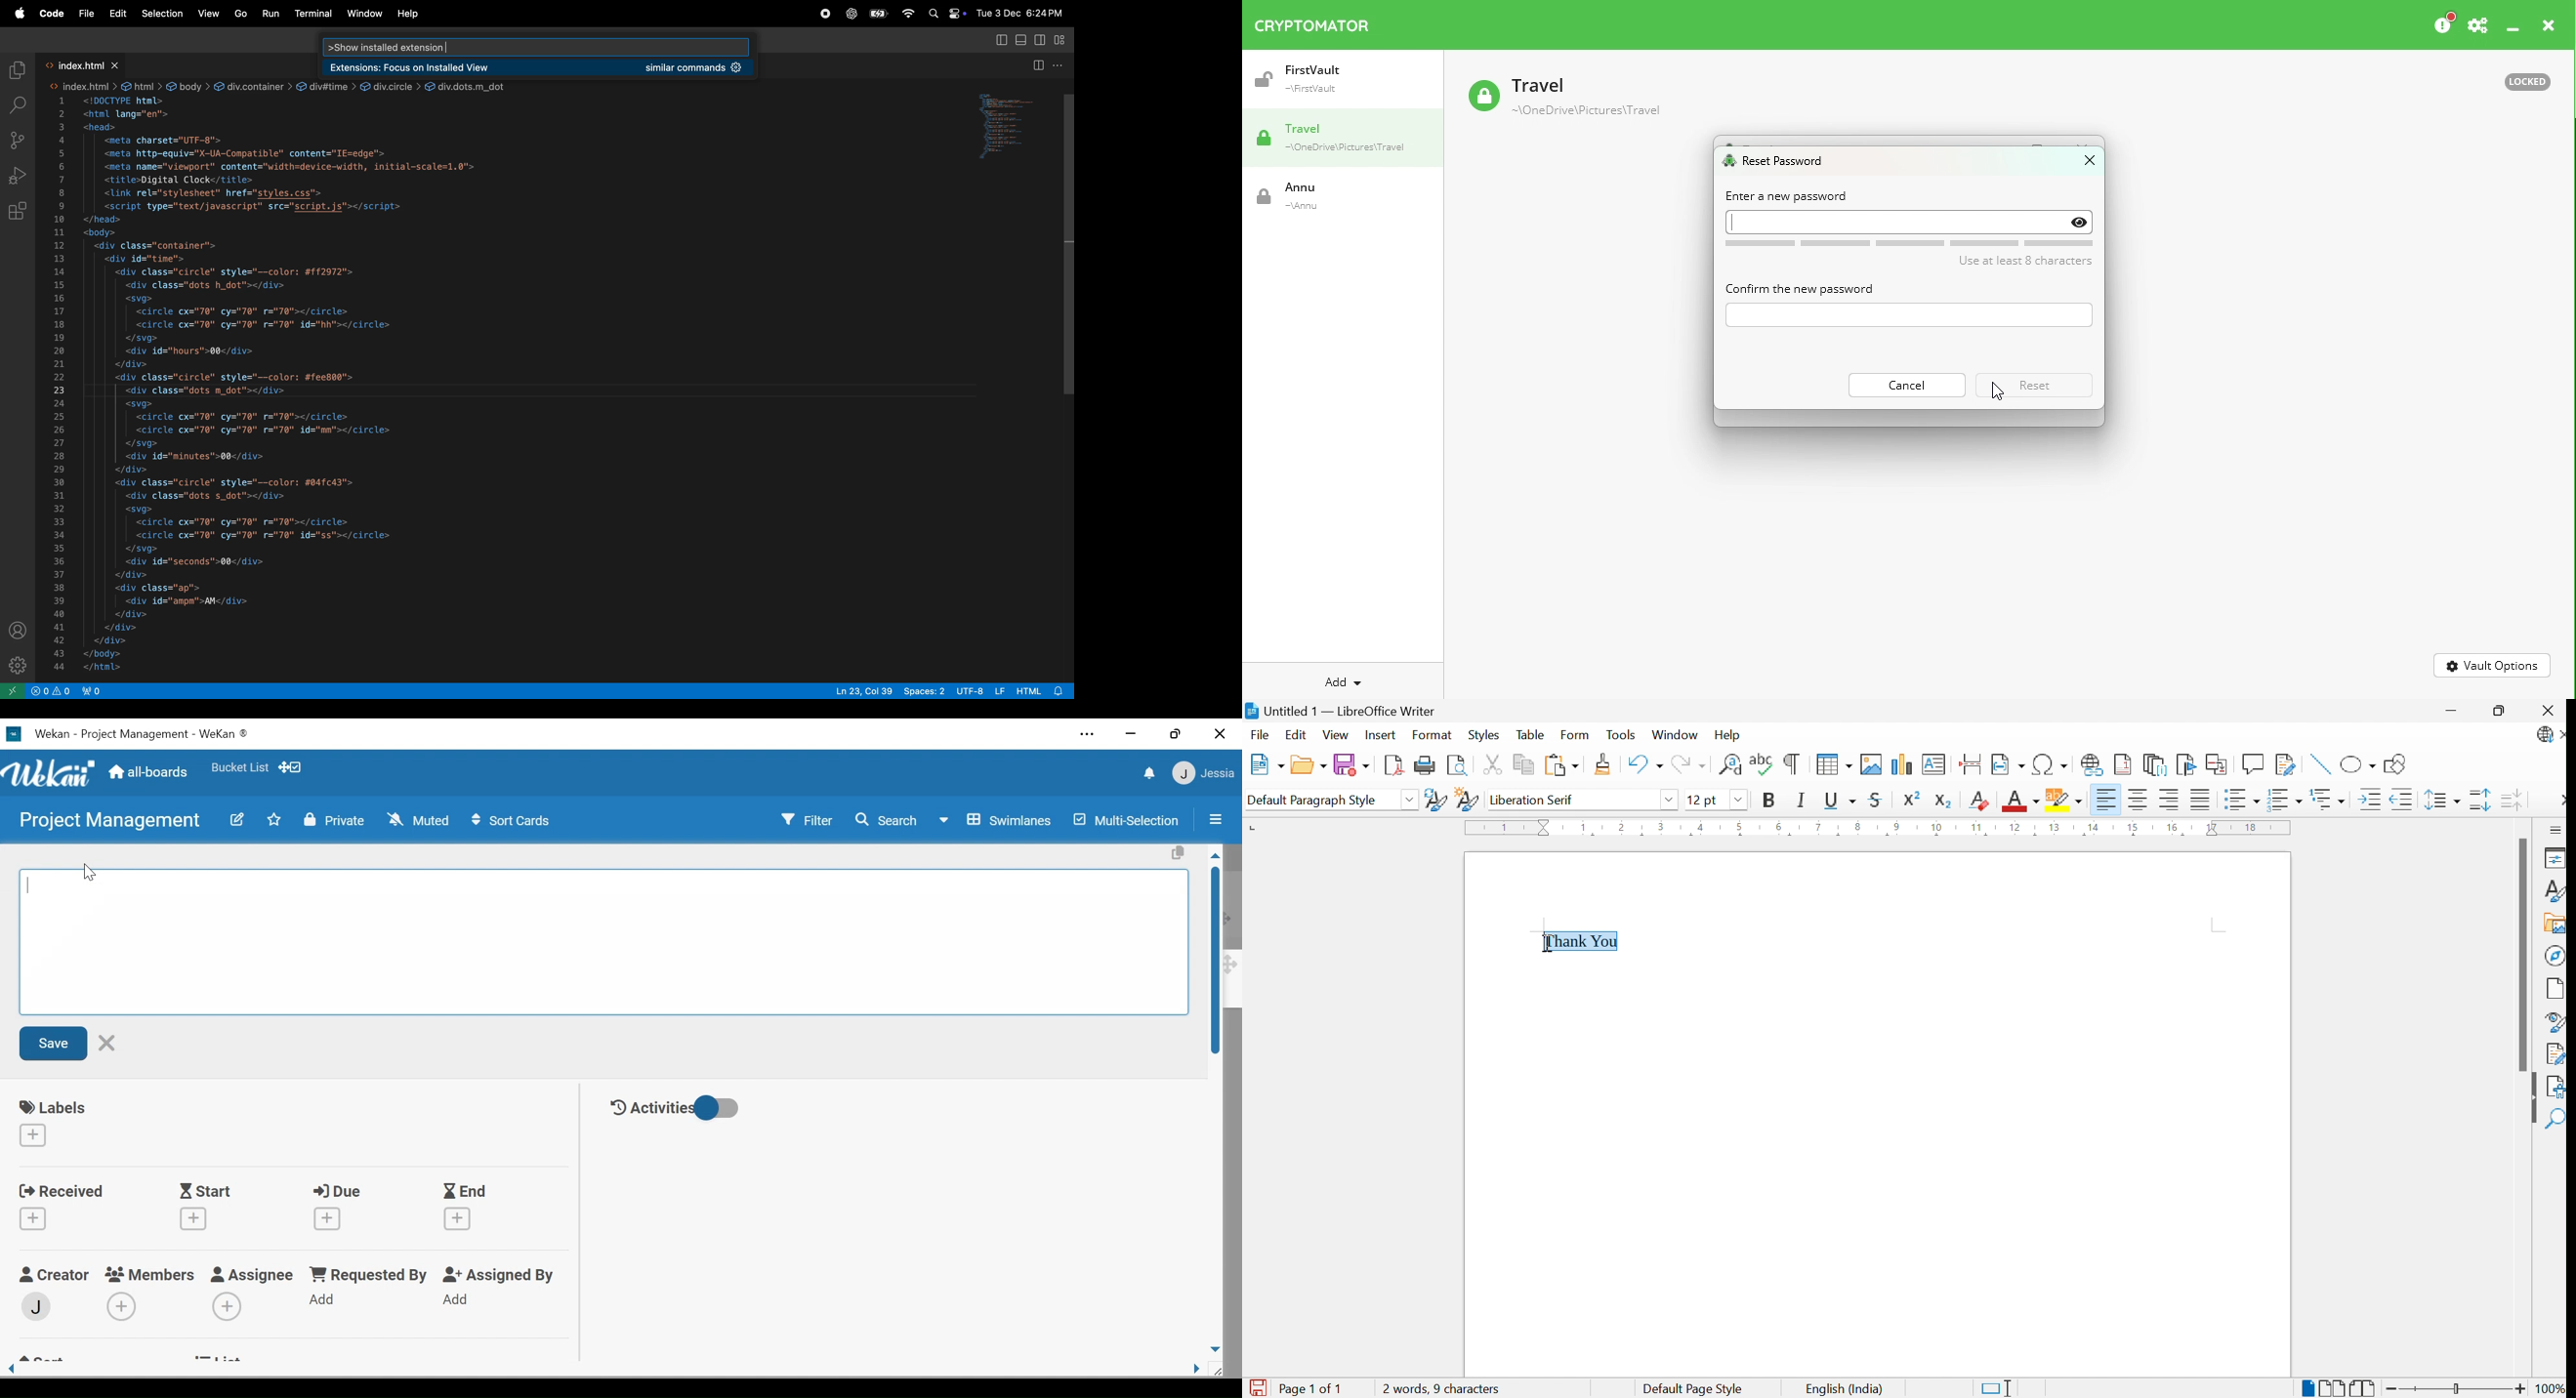  Describe the element at coordinates (994, 821) in the screenshot. I see `Board View` at that location.